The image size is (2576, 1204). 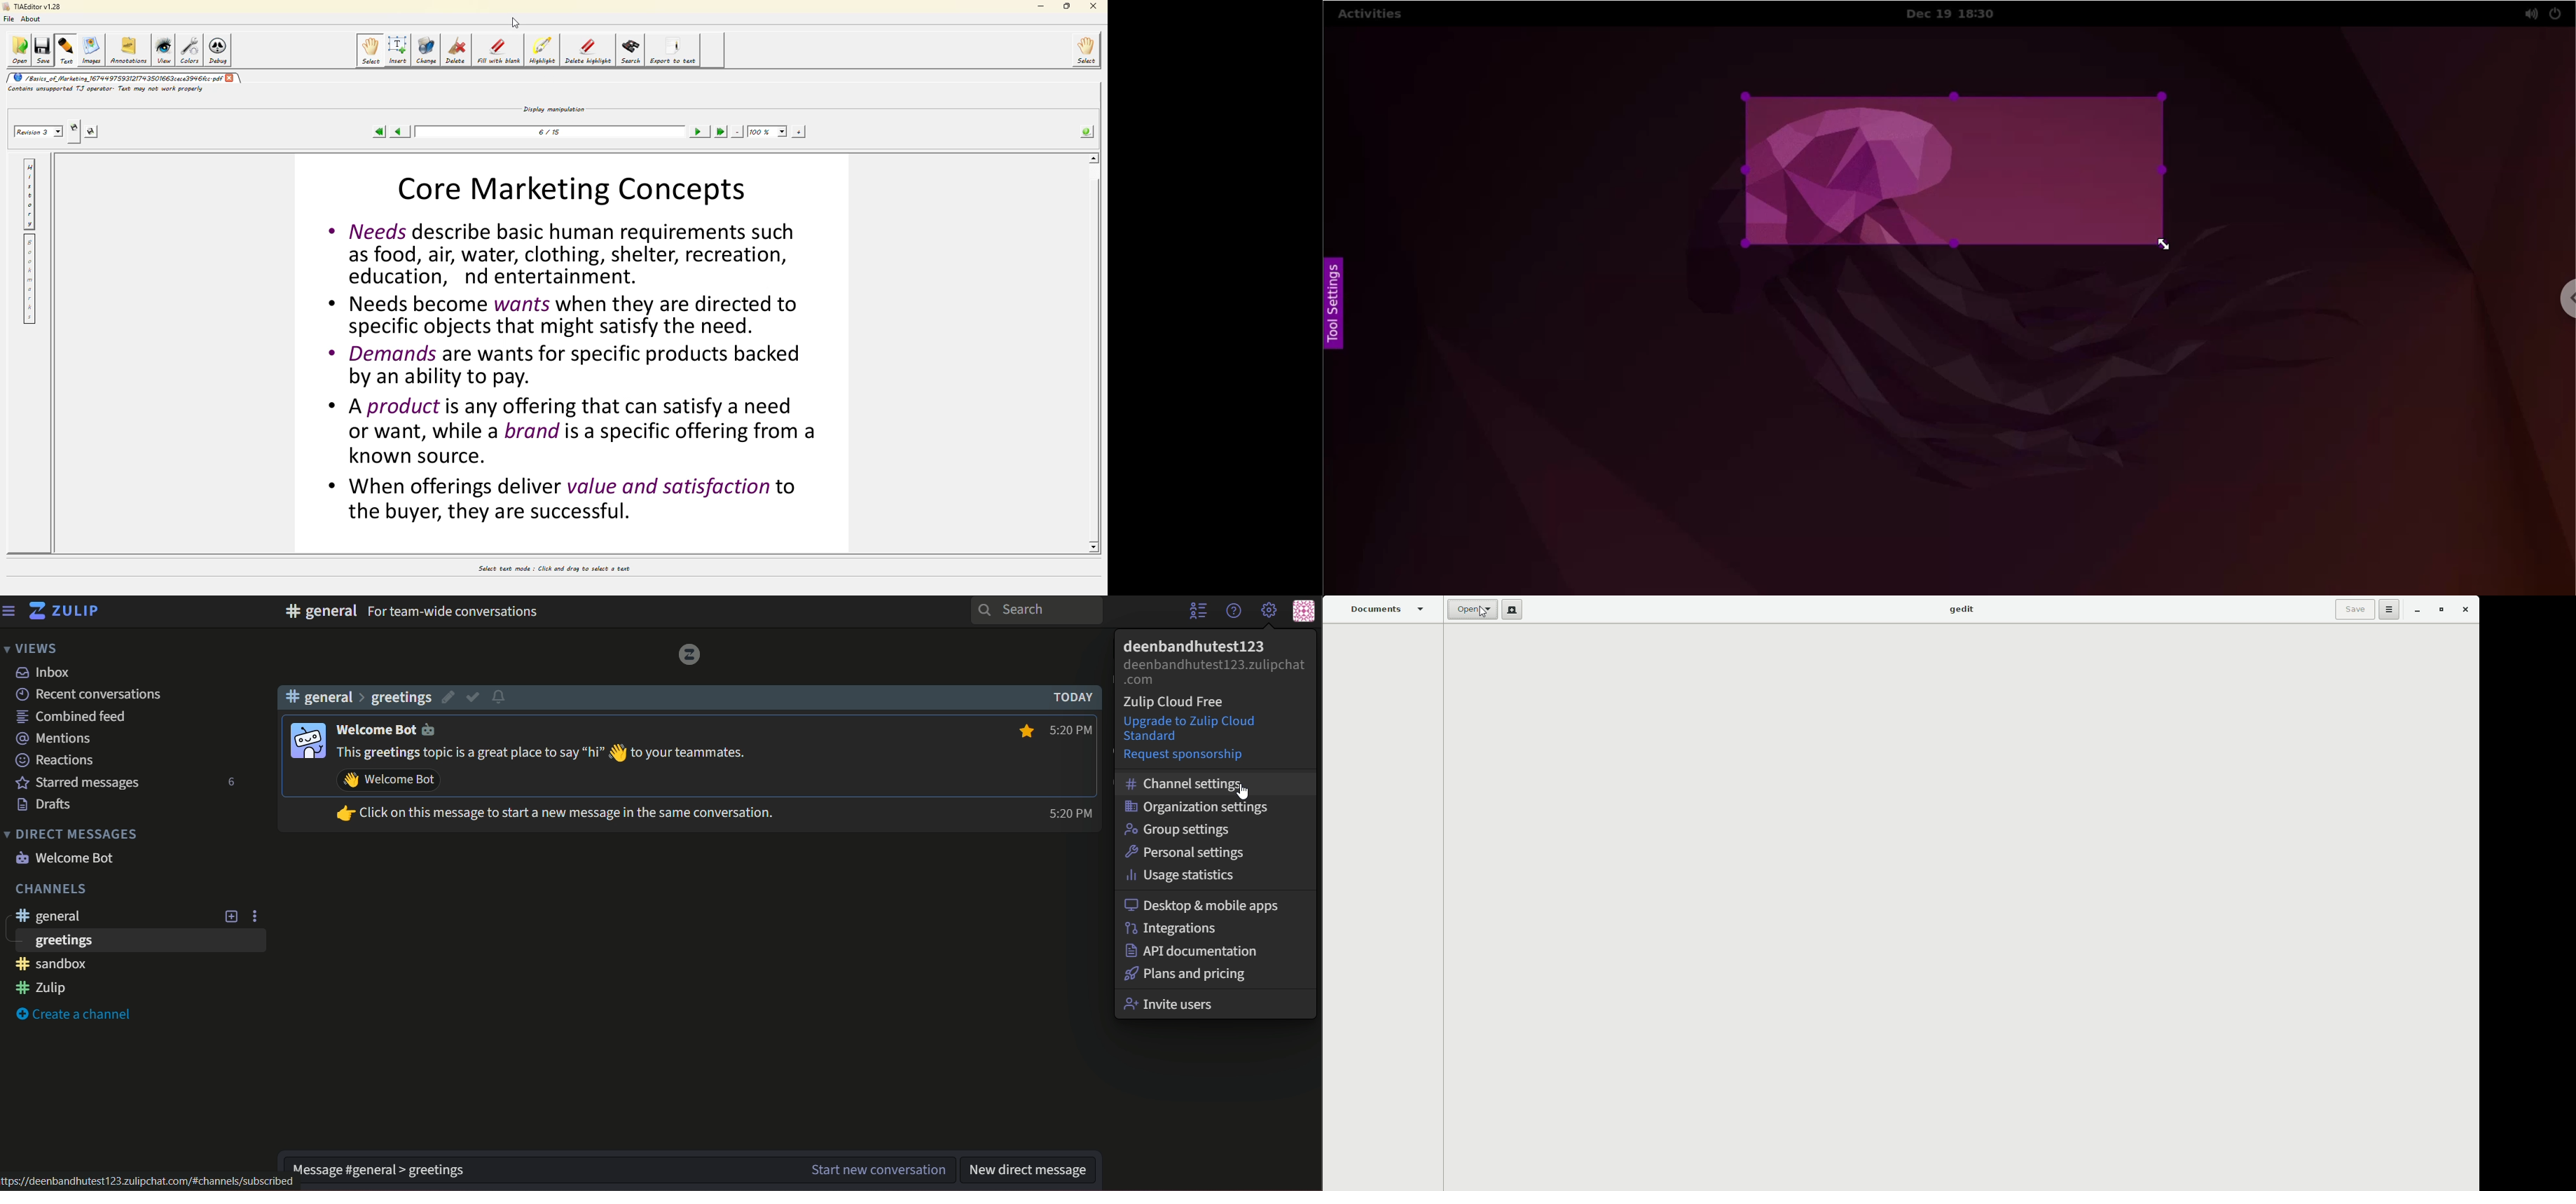 What do you see at coordinates (1156, 737) in the screenshot?
I see `standard` at bounding box center [1156, 737].